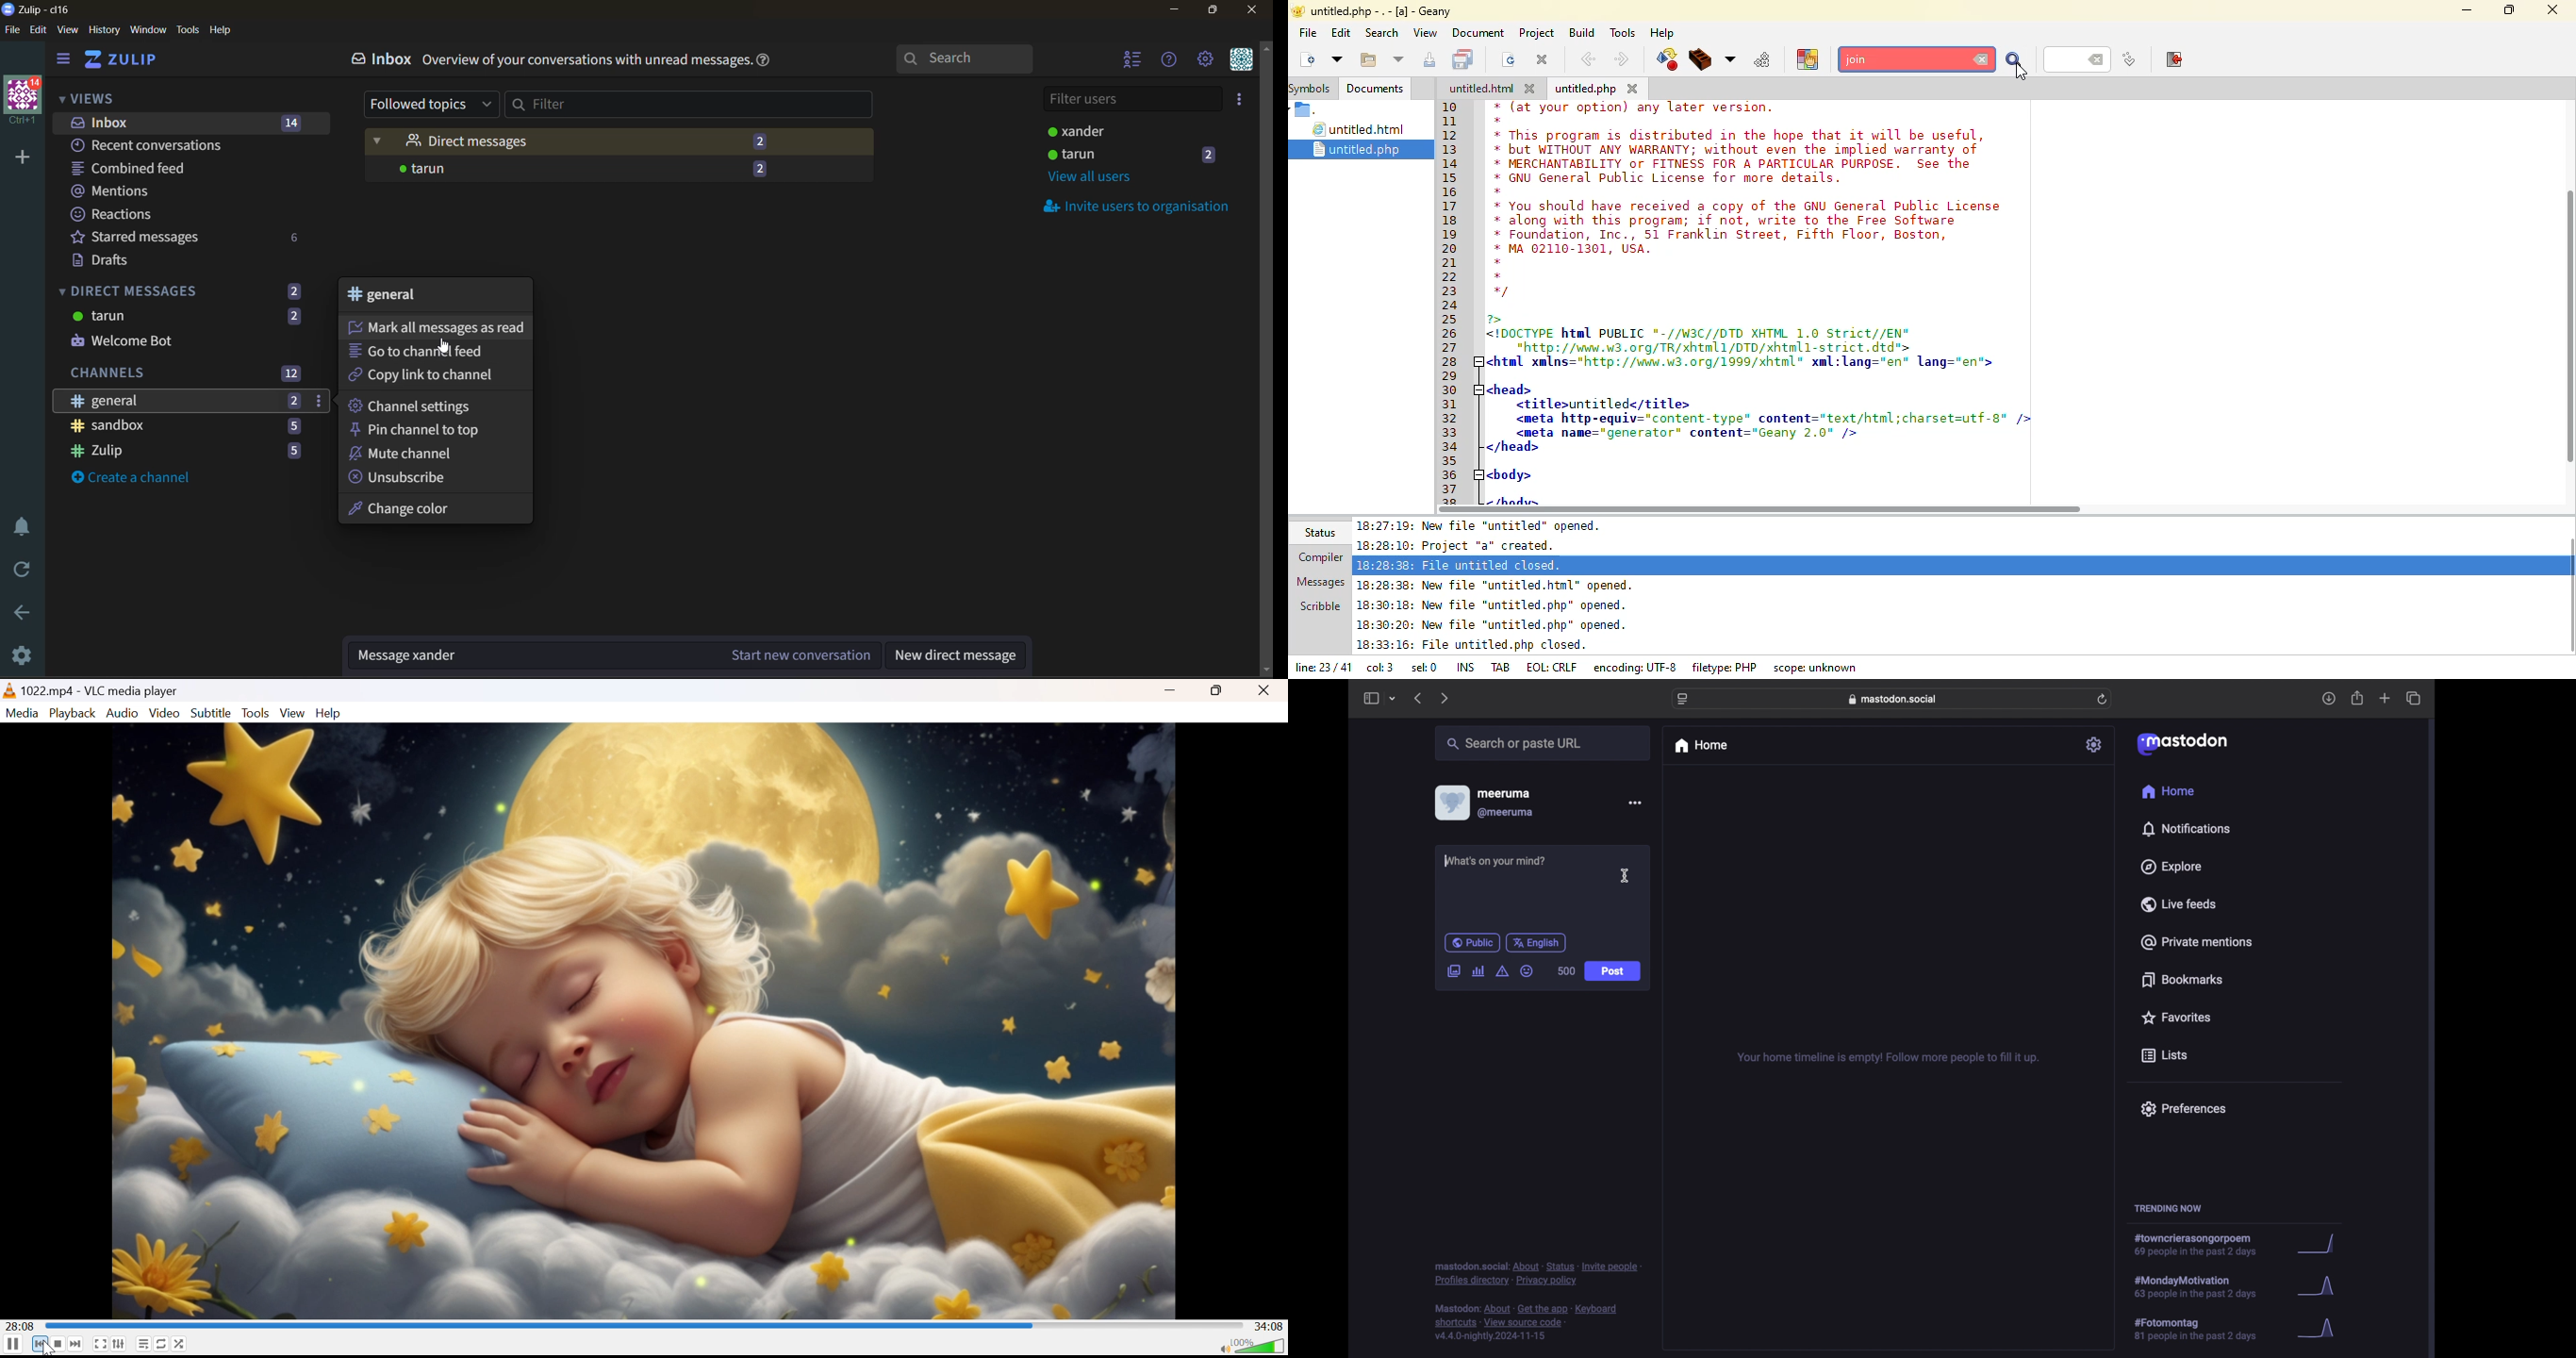  Describe the element at coordinates (40, 11) in the screenshot. I see `application logo and name` at that location.